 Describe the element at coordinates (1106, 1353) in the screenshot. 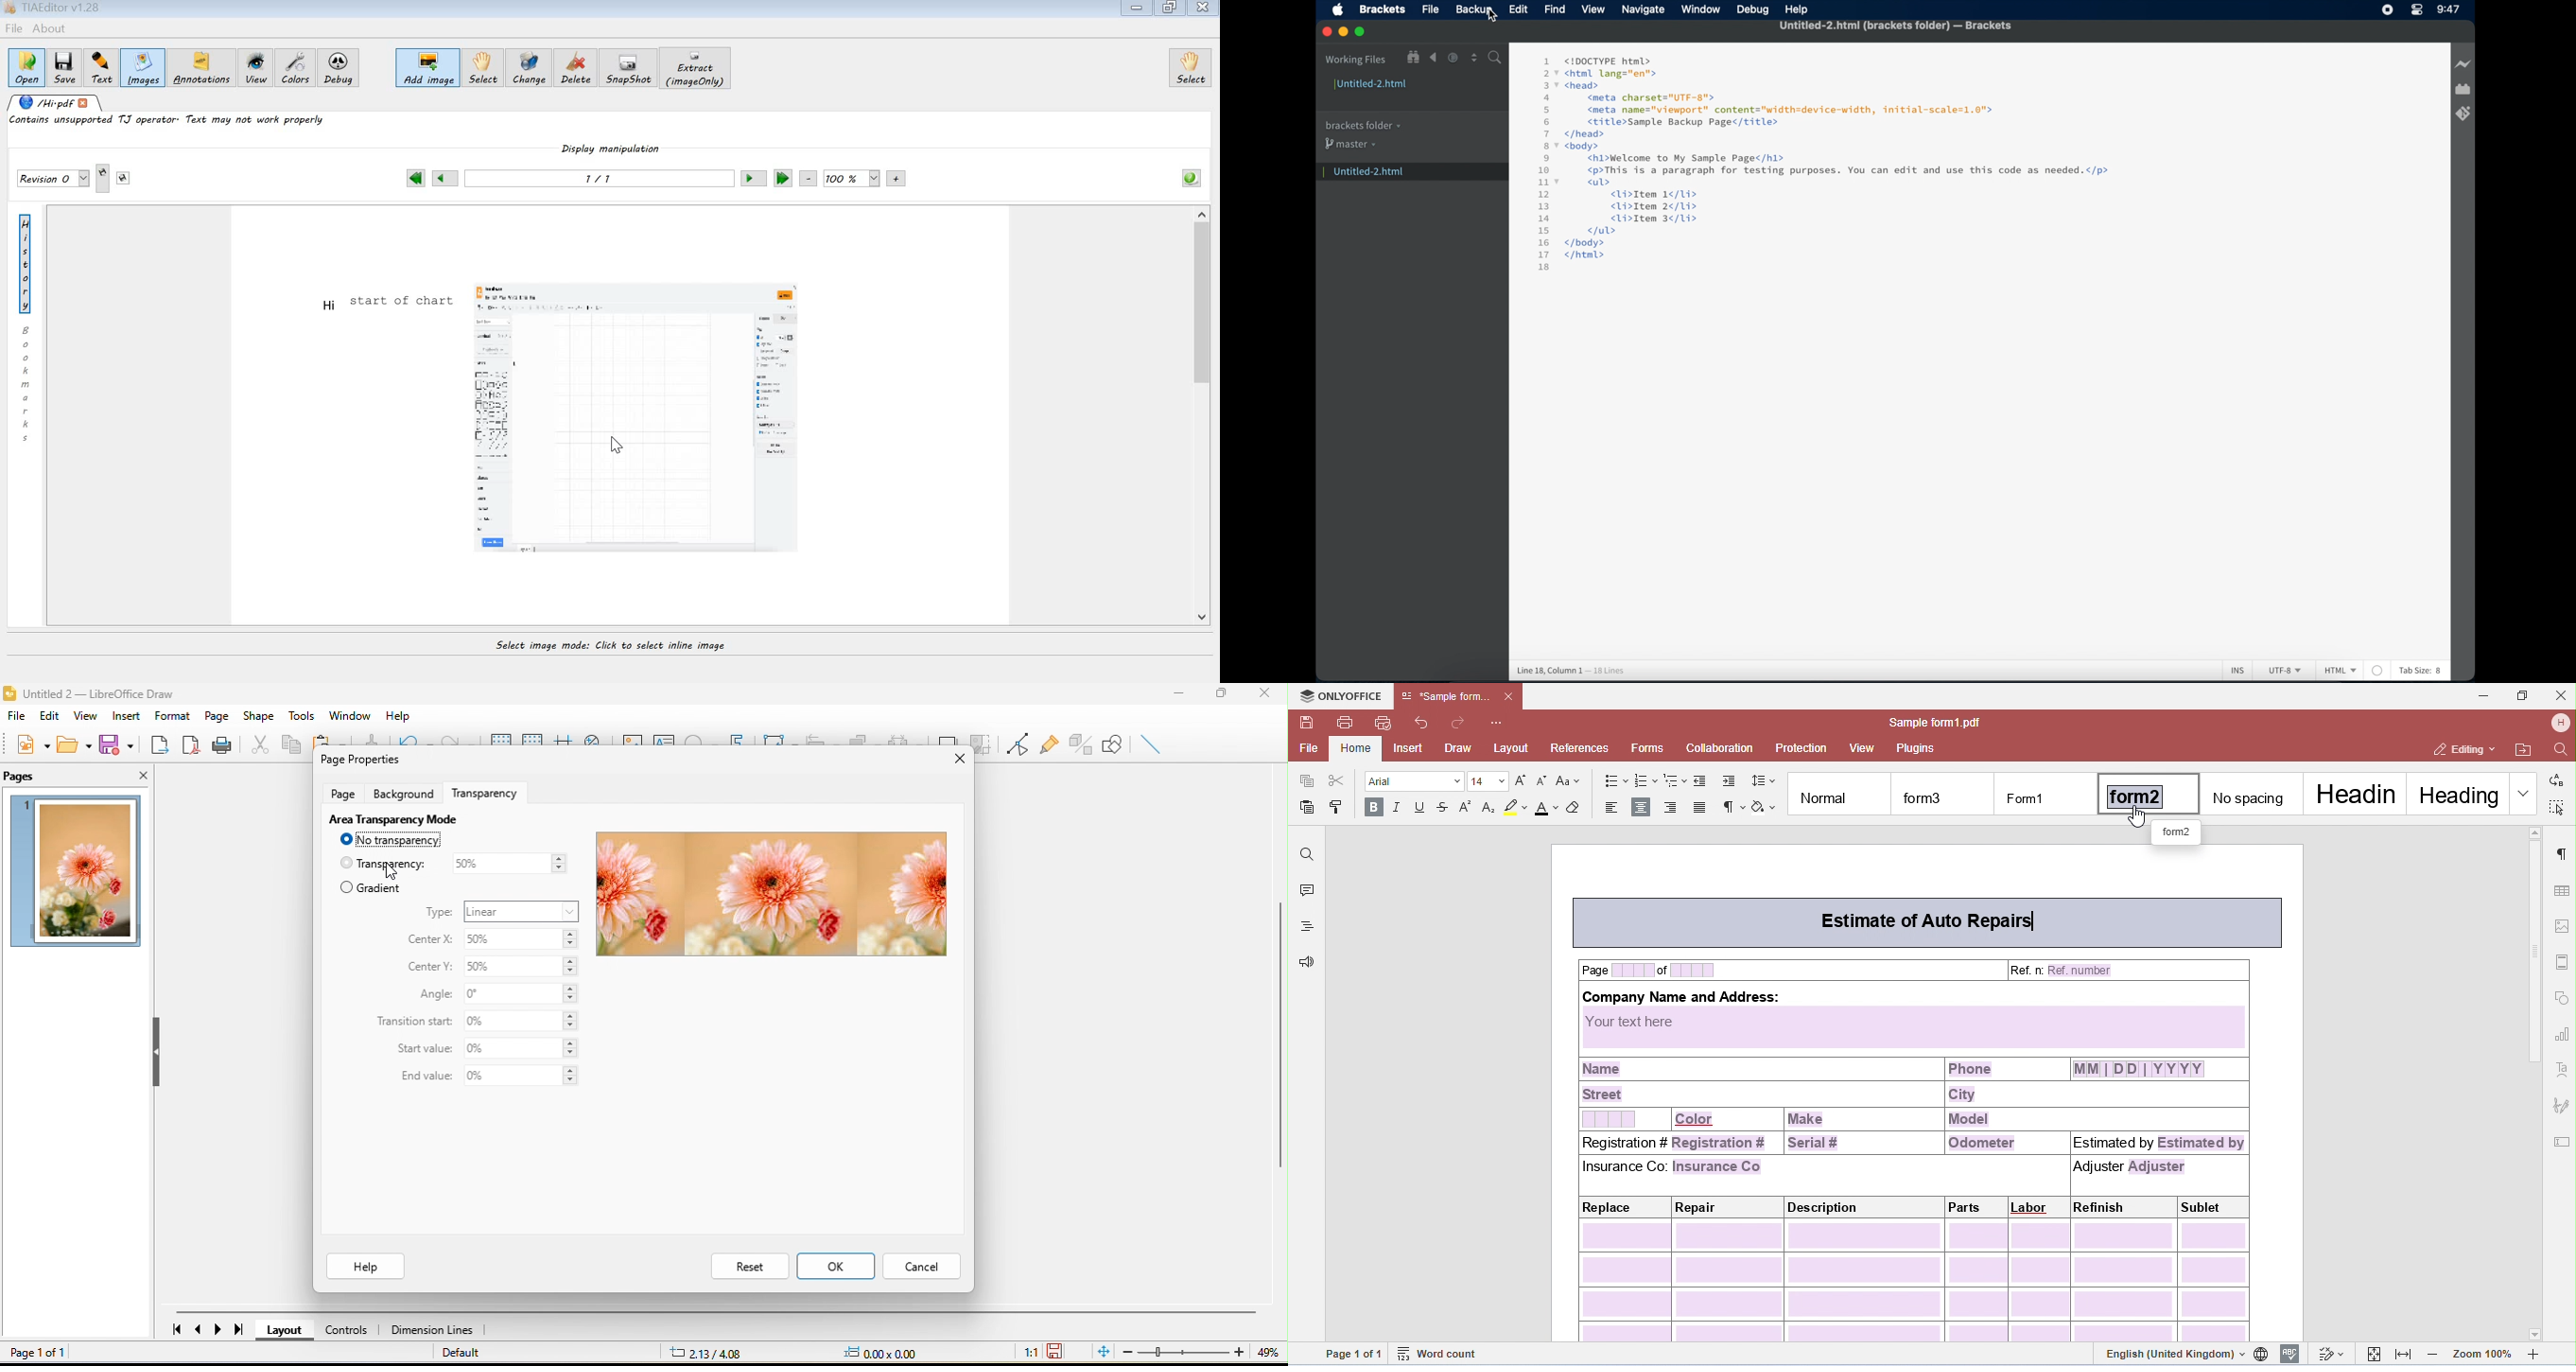

I see `fit to the current window` at that location.